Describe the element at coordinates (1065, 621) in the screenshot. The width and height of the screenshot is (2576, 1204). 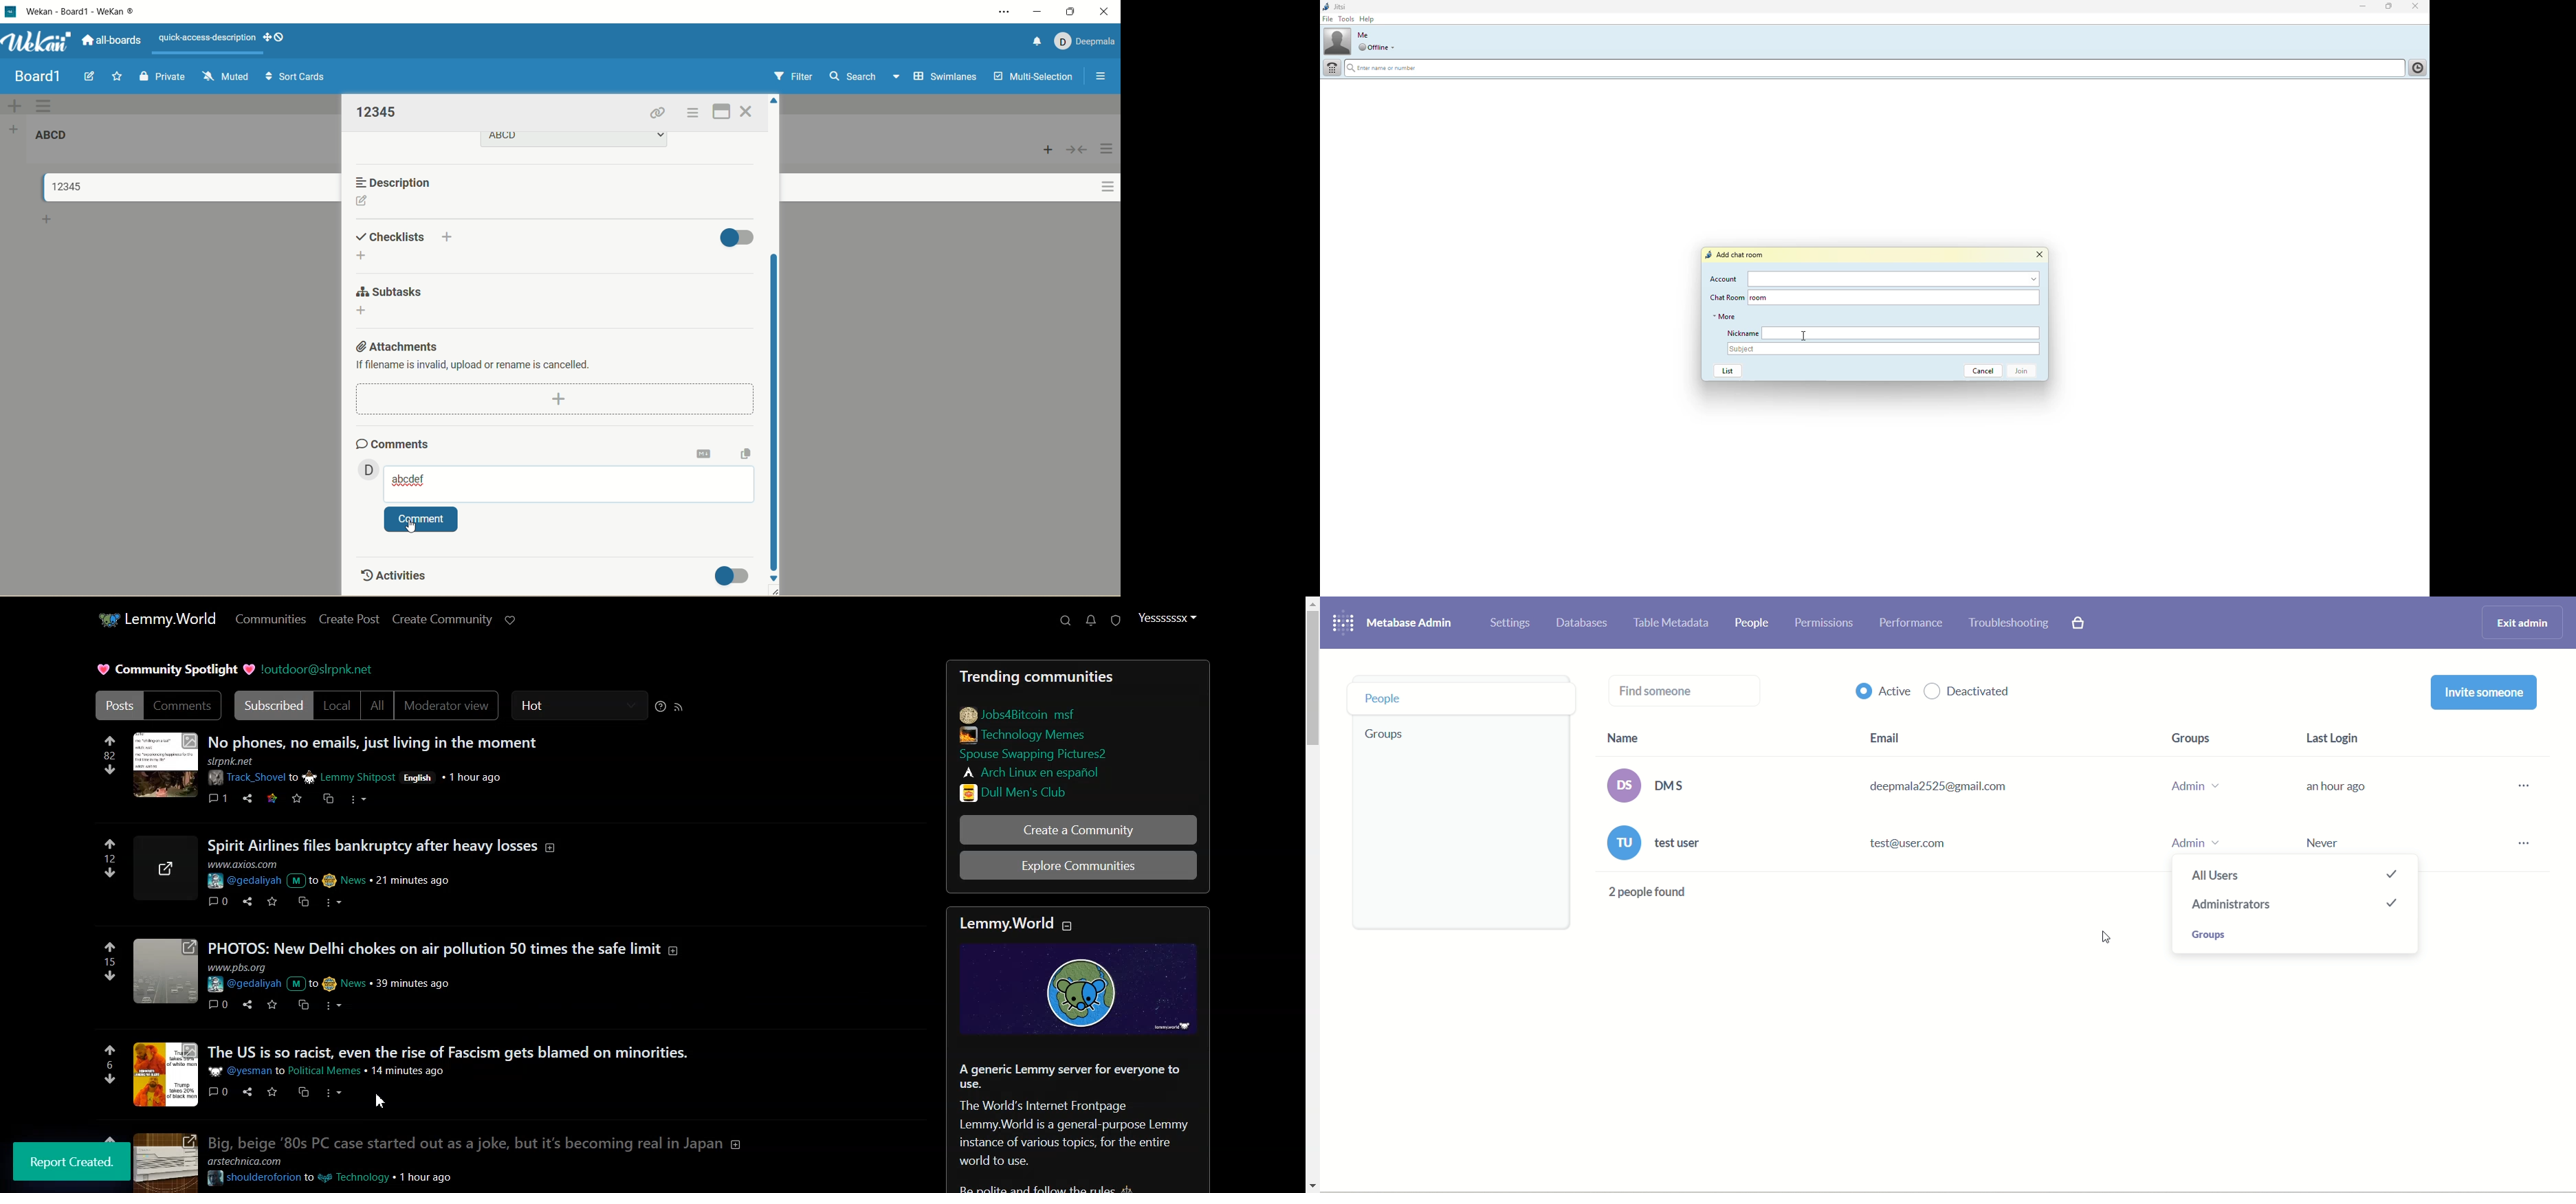
I see `Search` at that location.